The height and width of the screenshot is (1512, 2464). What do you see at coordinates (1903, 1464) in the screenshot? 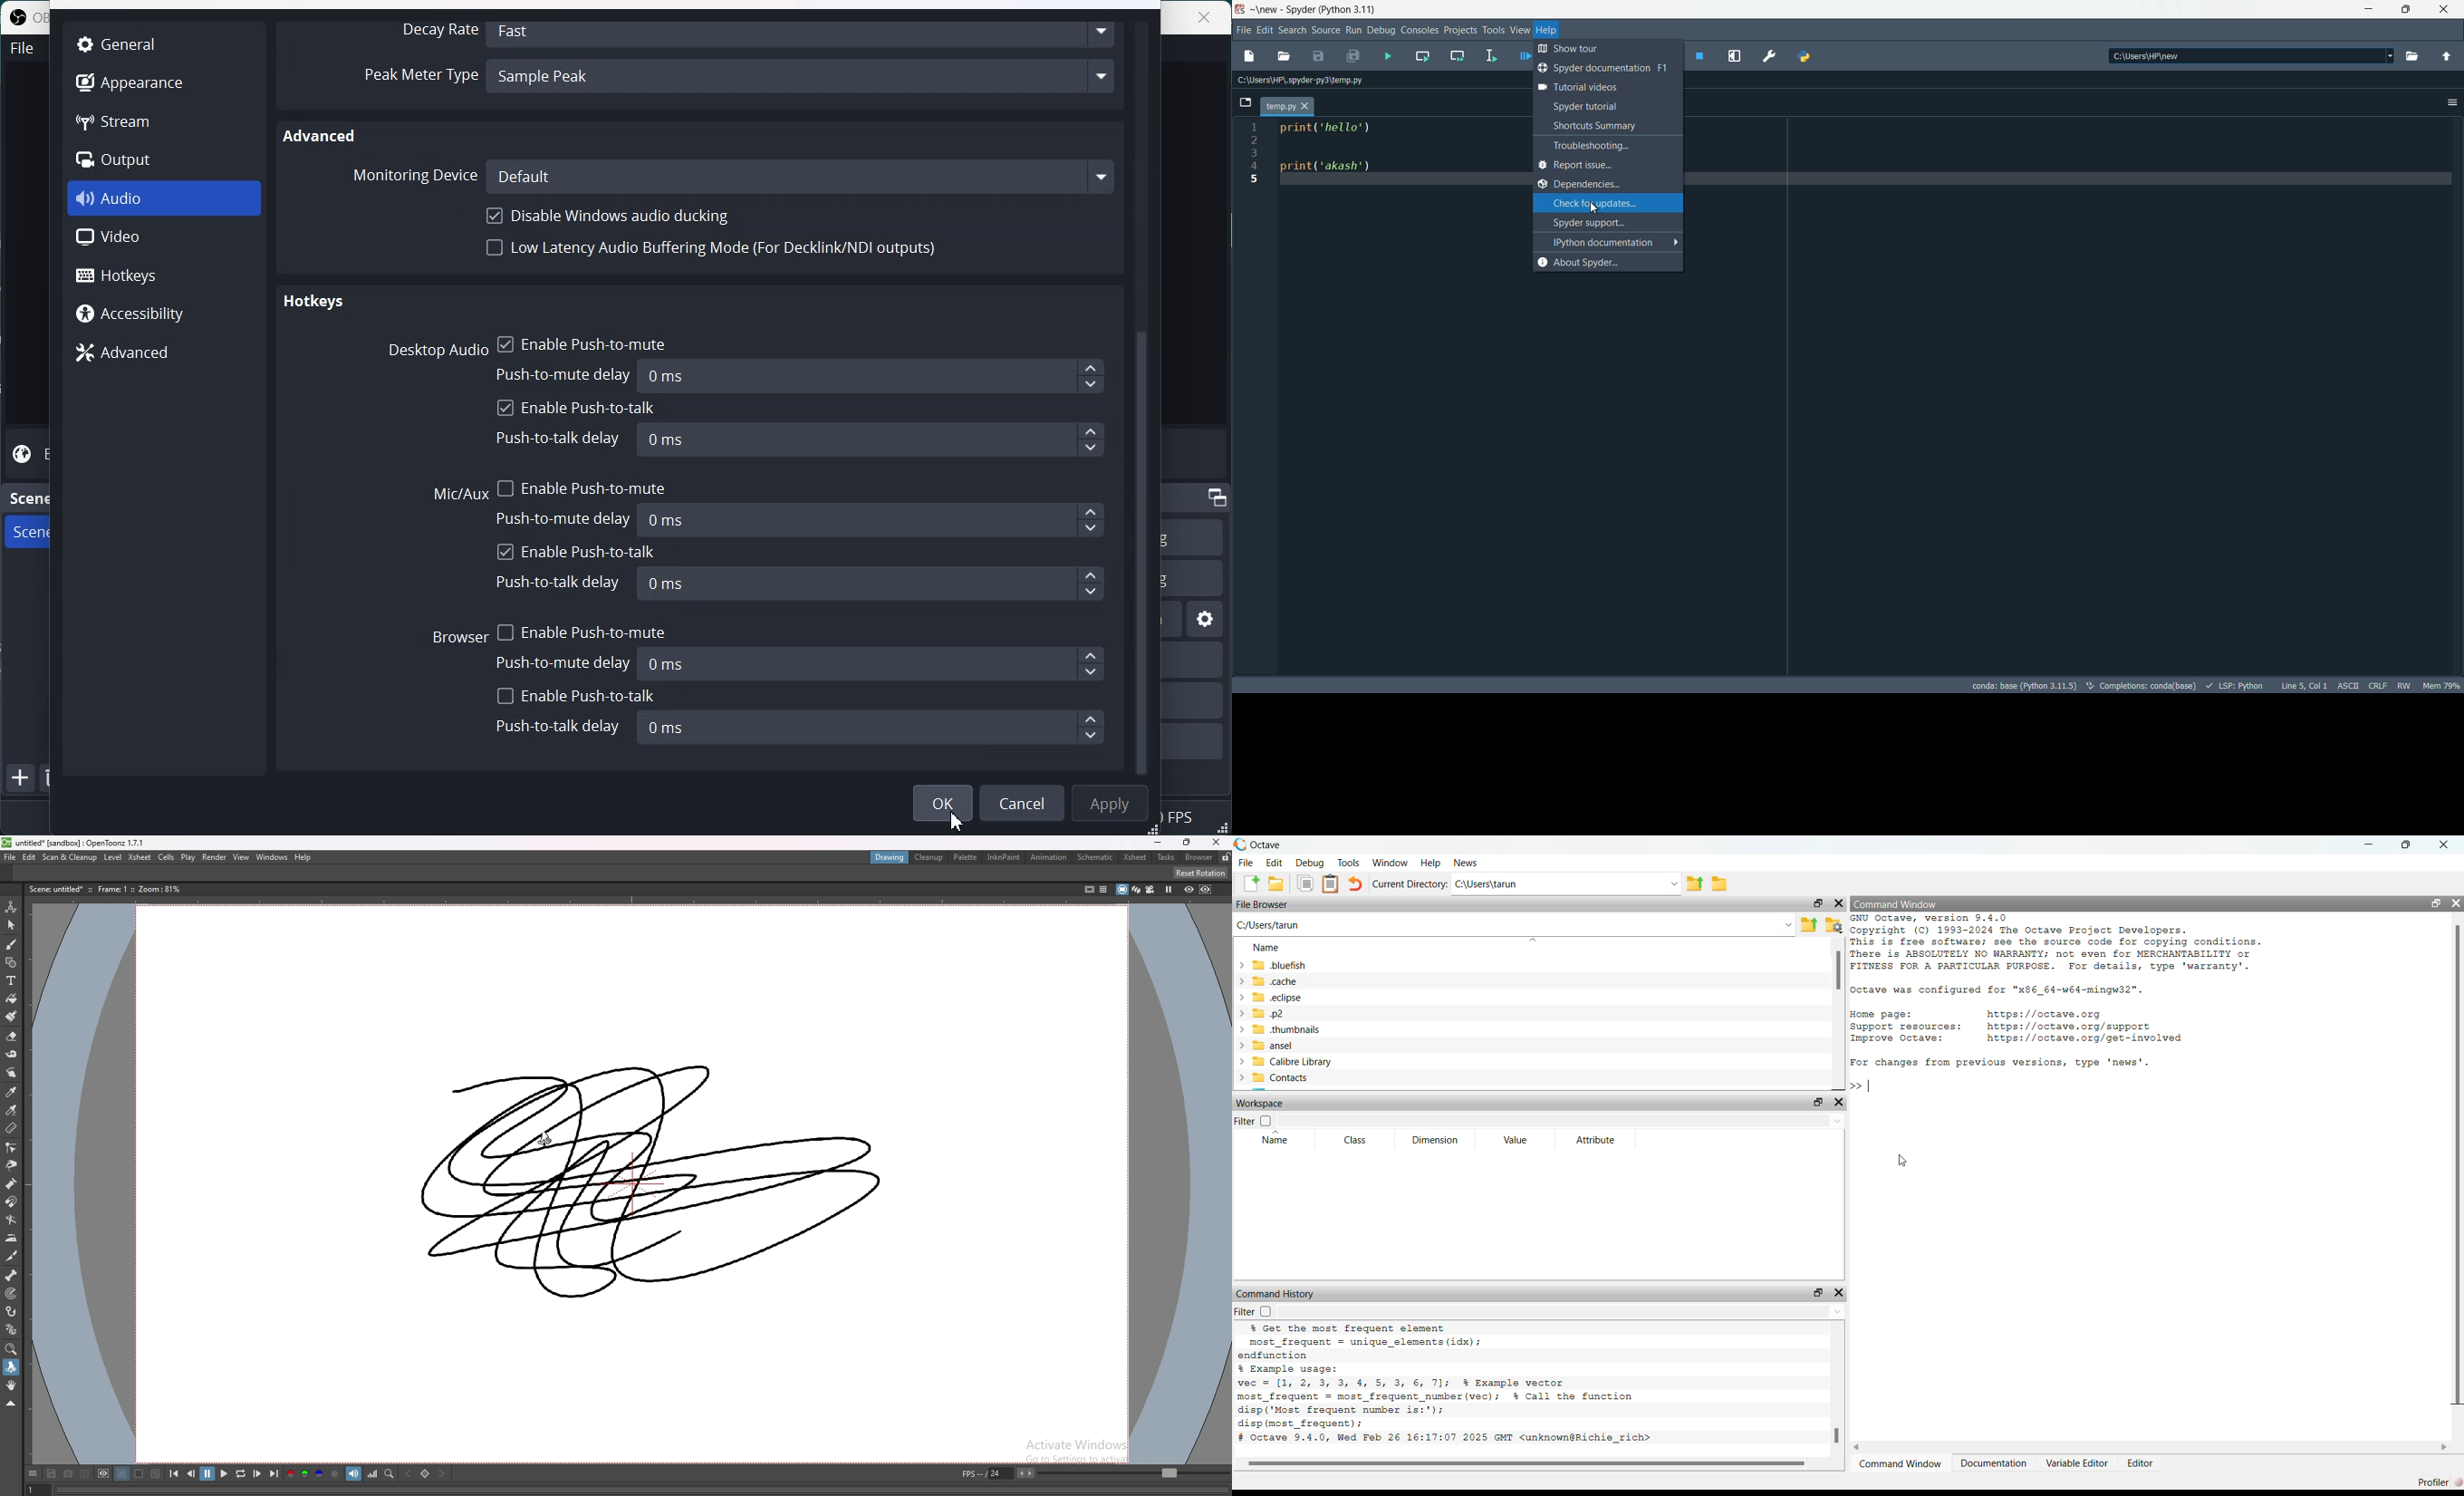
I see `Command Window` at bounding box center [1903, 1464].